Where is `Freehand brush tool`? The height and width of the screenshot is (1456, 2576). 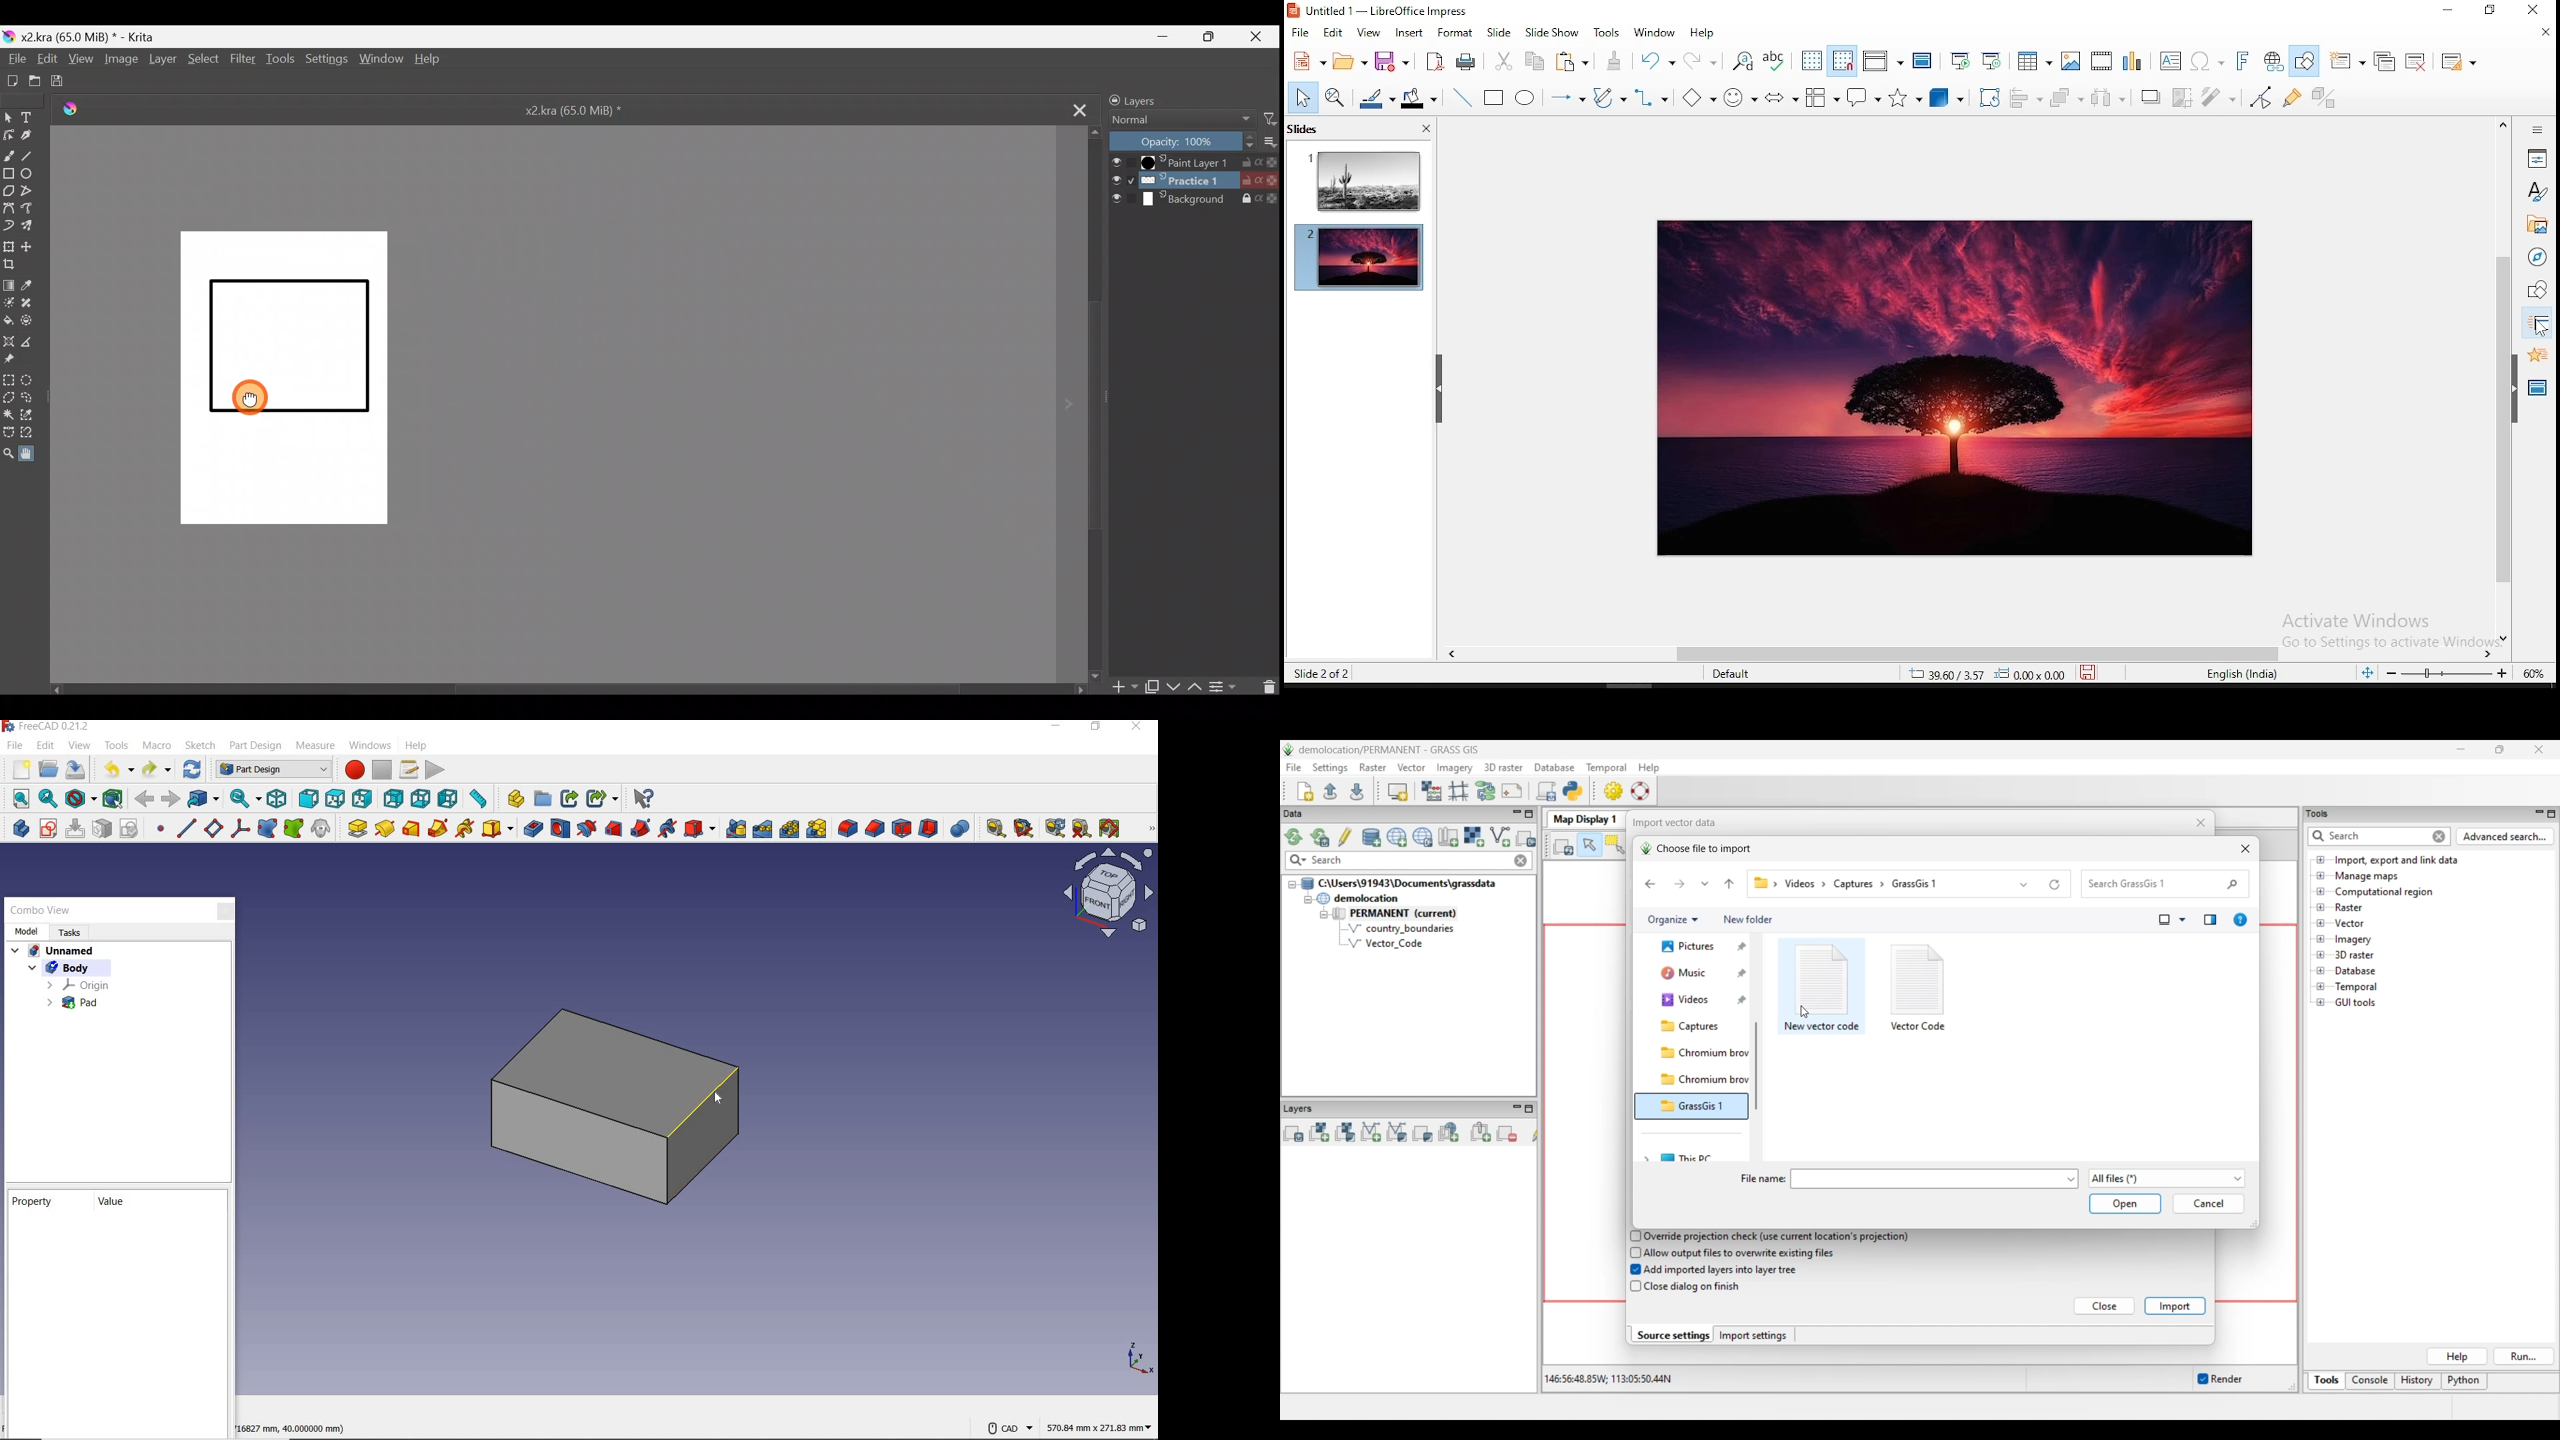
Freehand brush tool is located at coordinates (9, 153).